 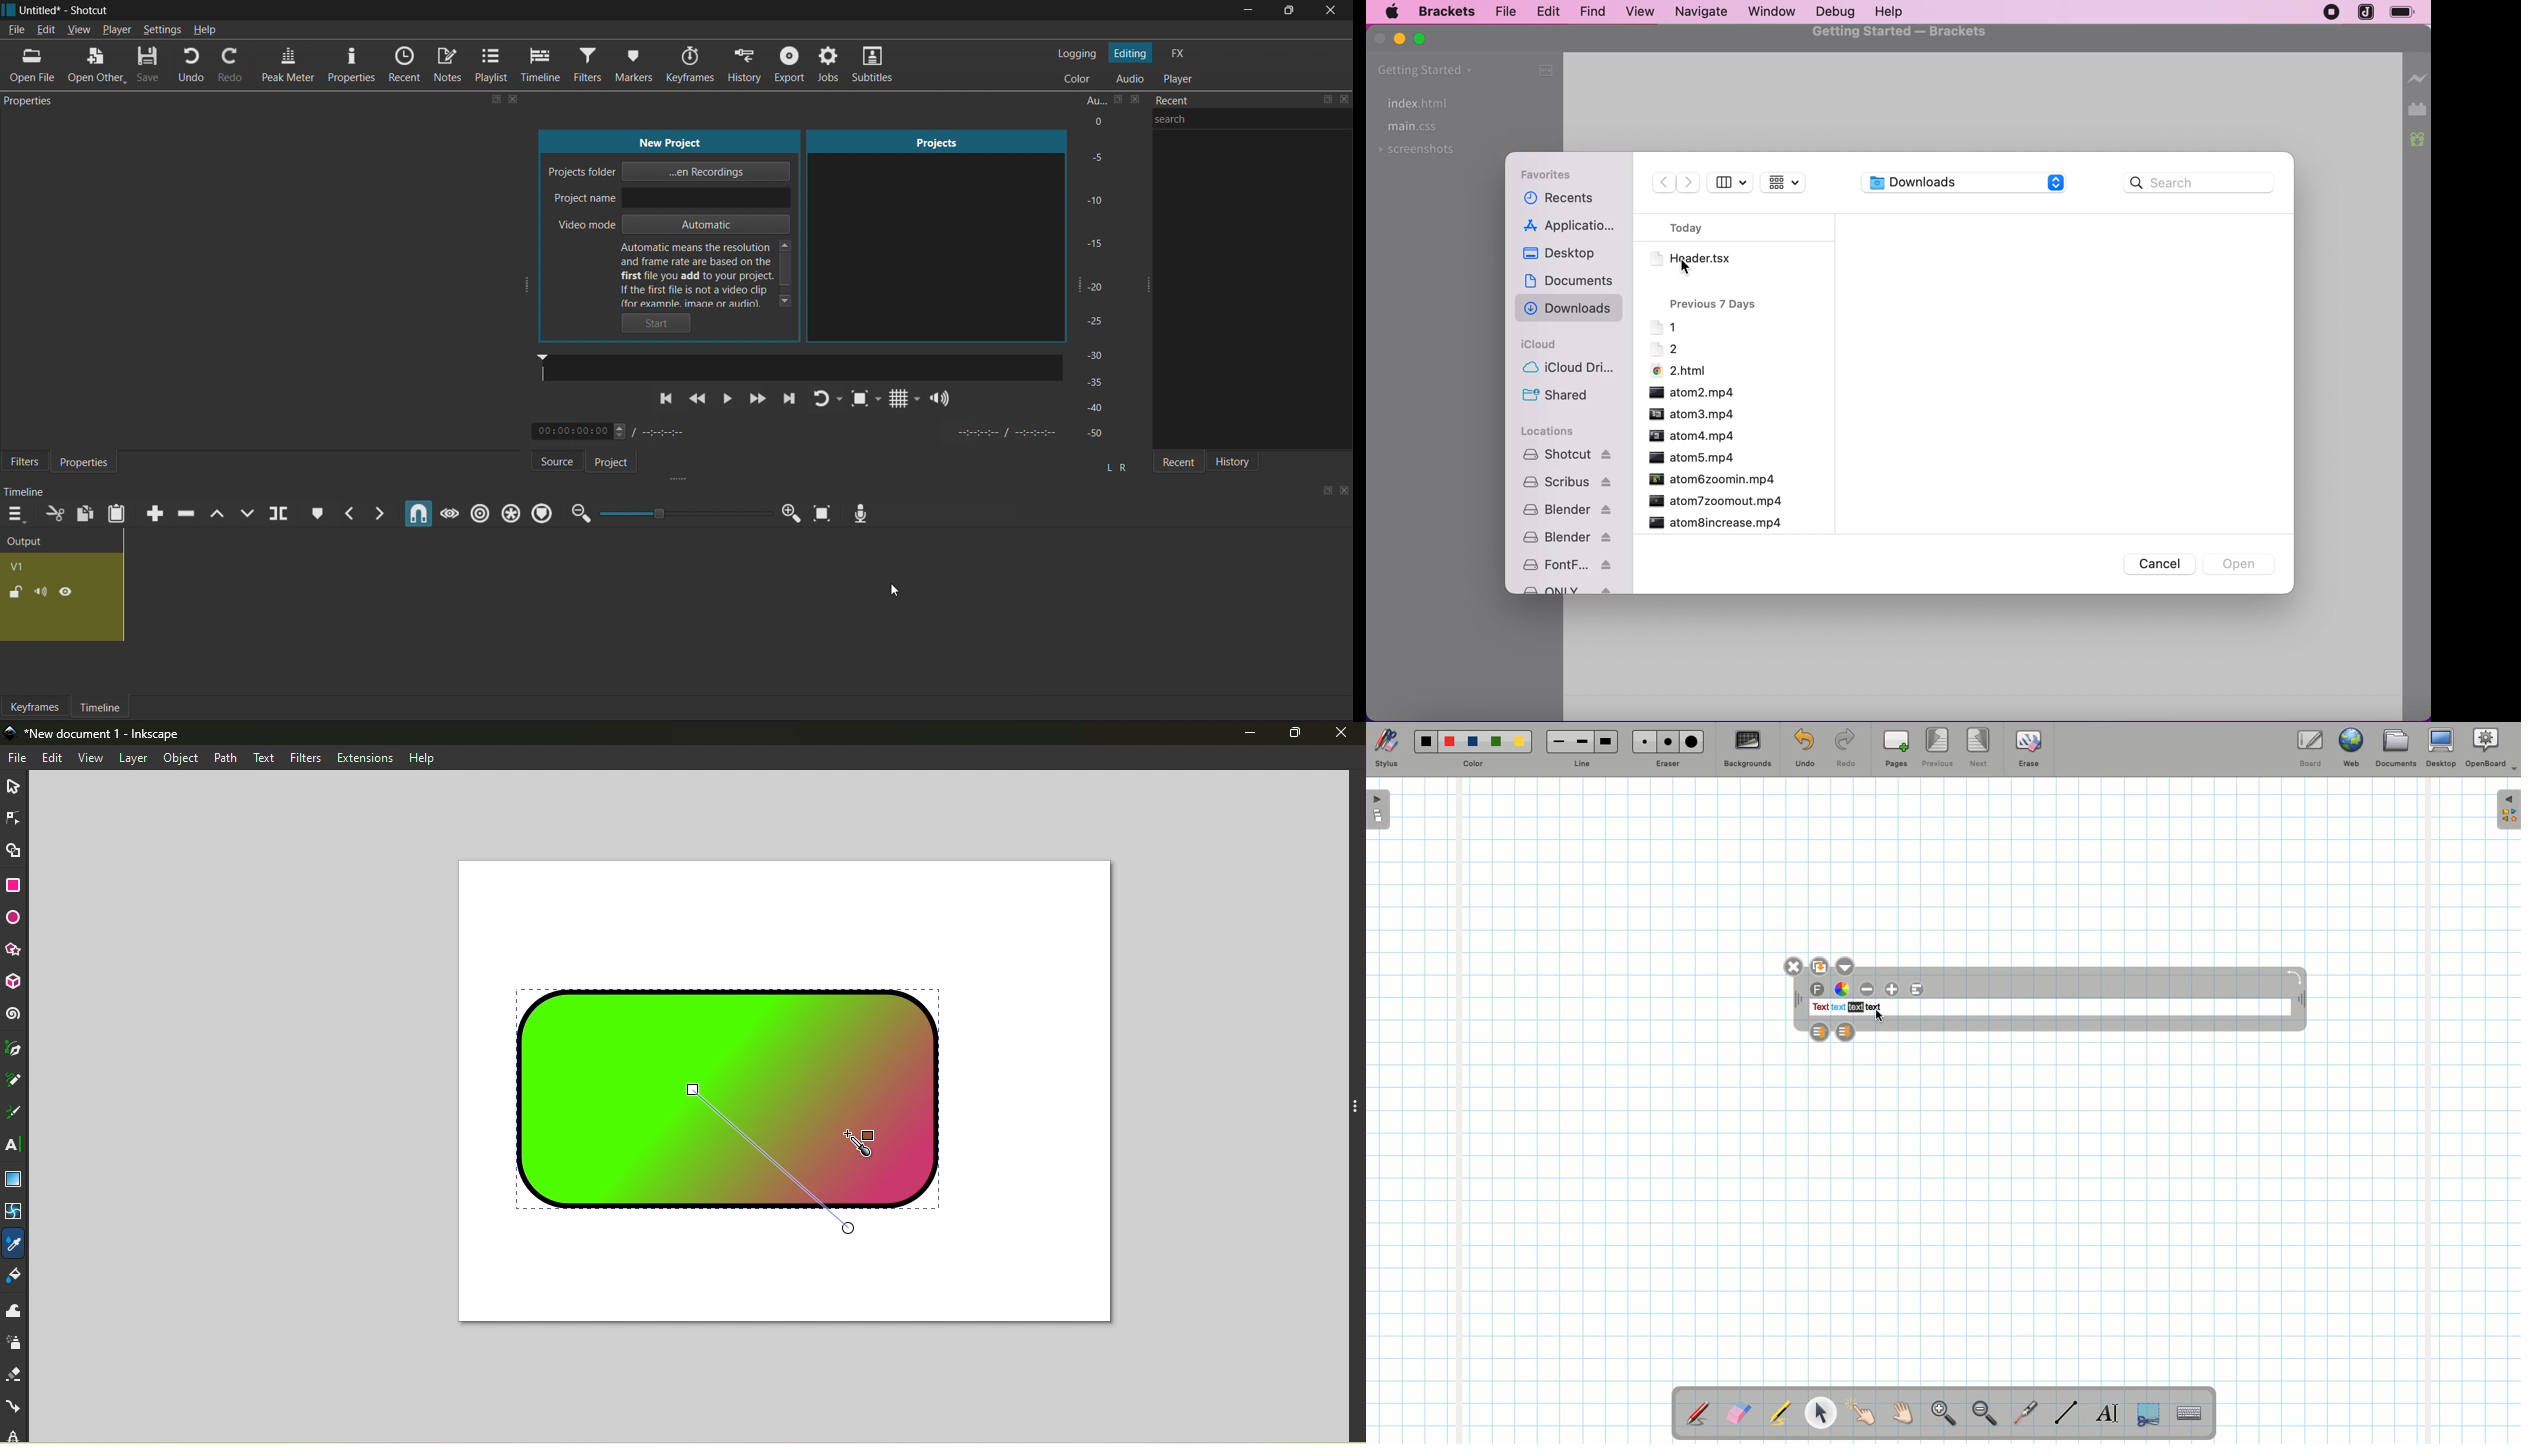 I want to click on shotcut, so click(x=1567, y=454).